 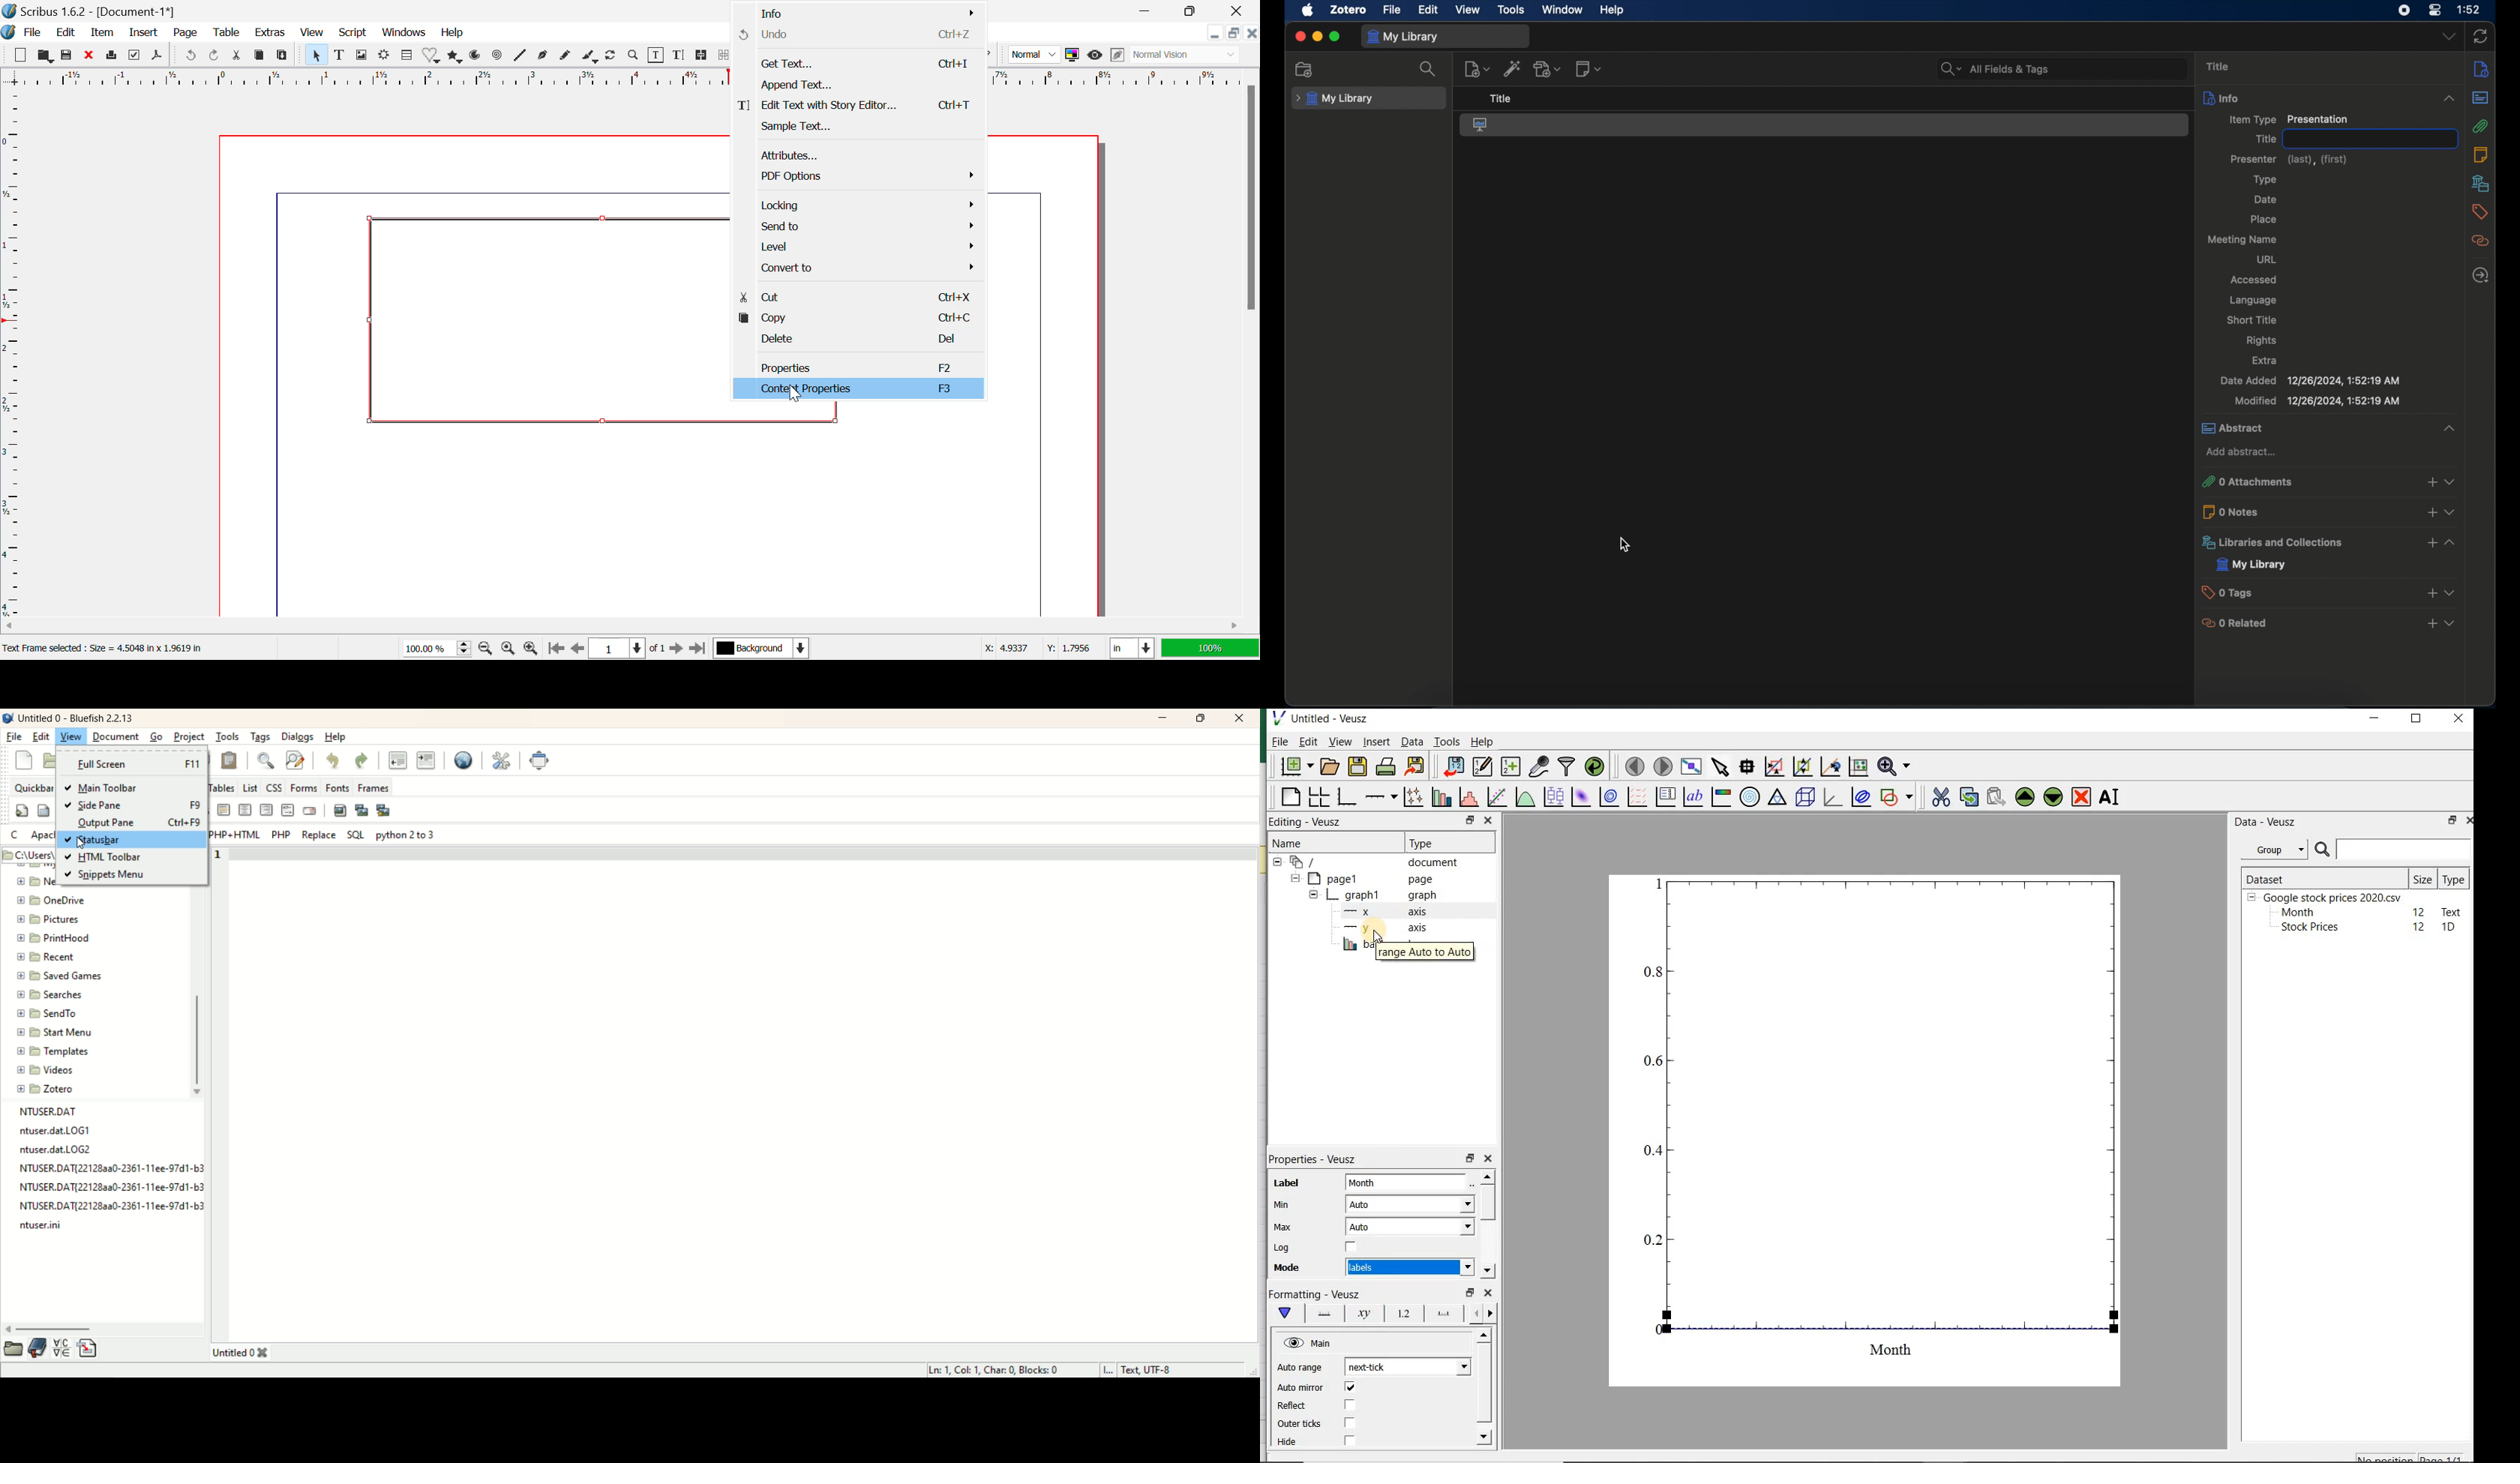 I want to click on PHP+HTML, so click(x=235, y=835).